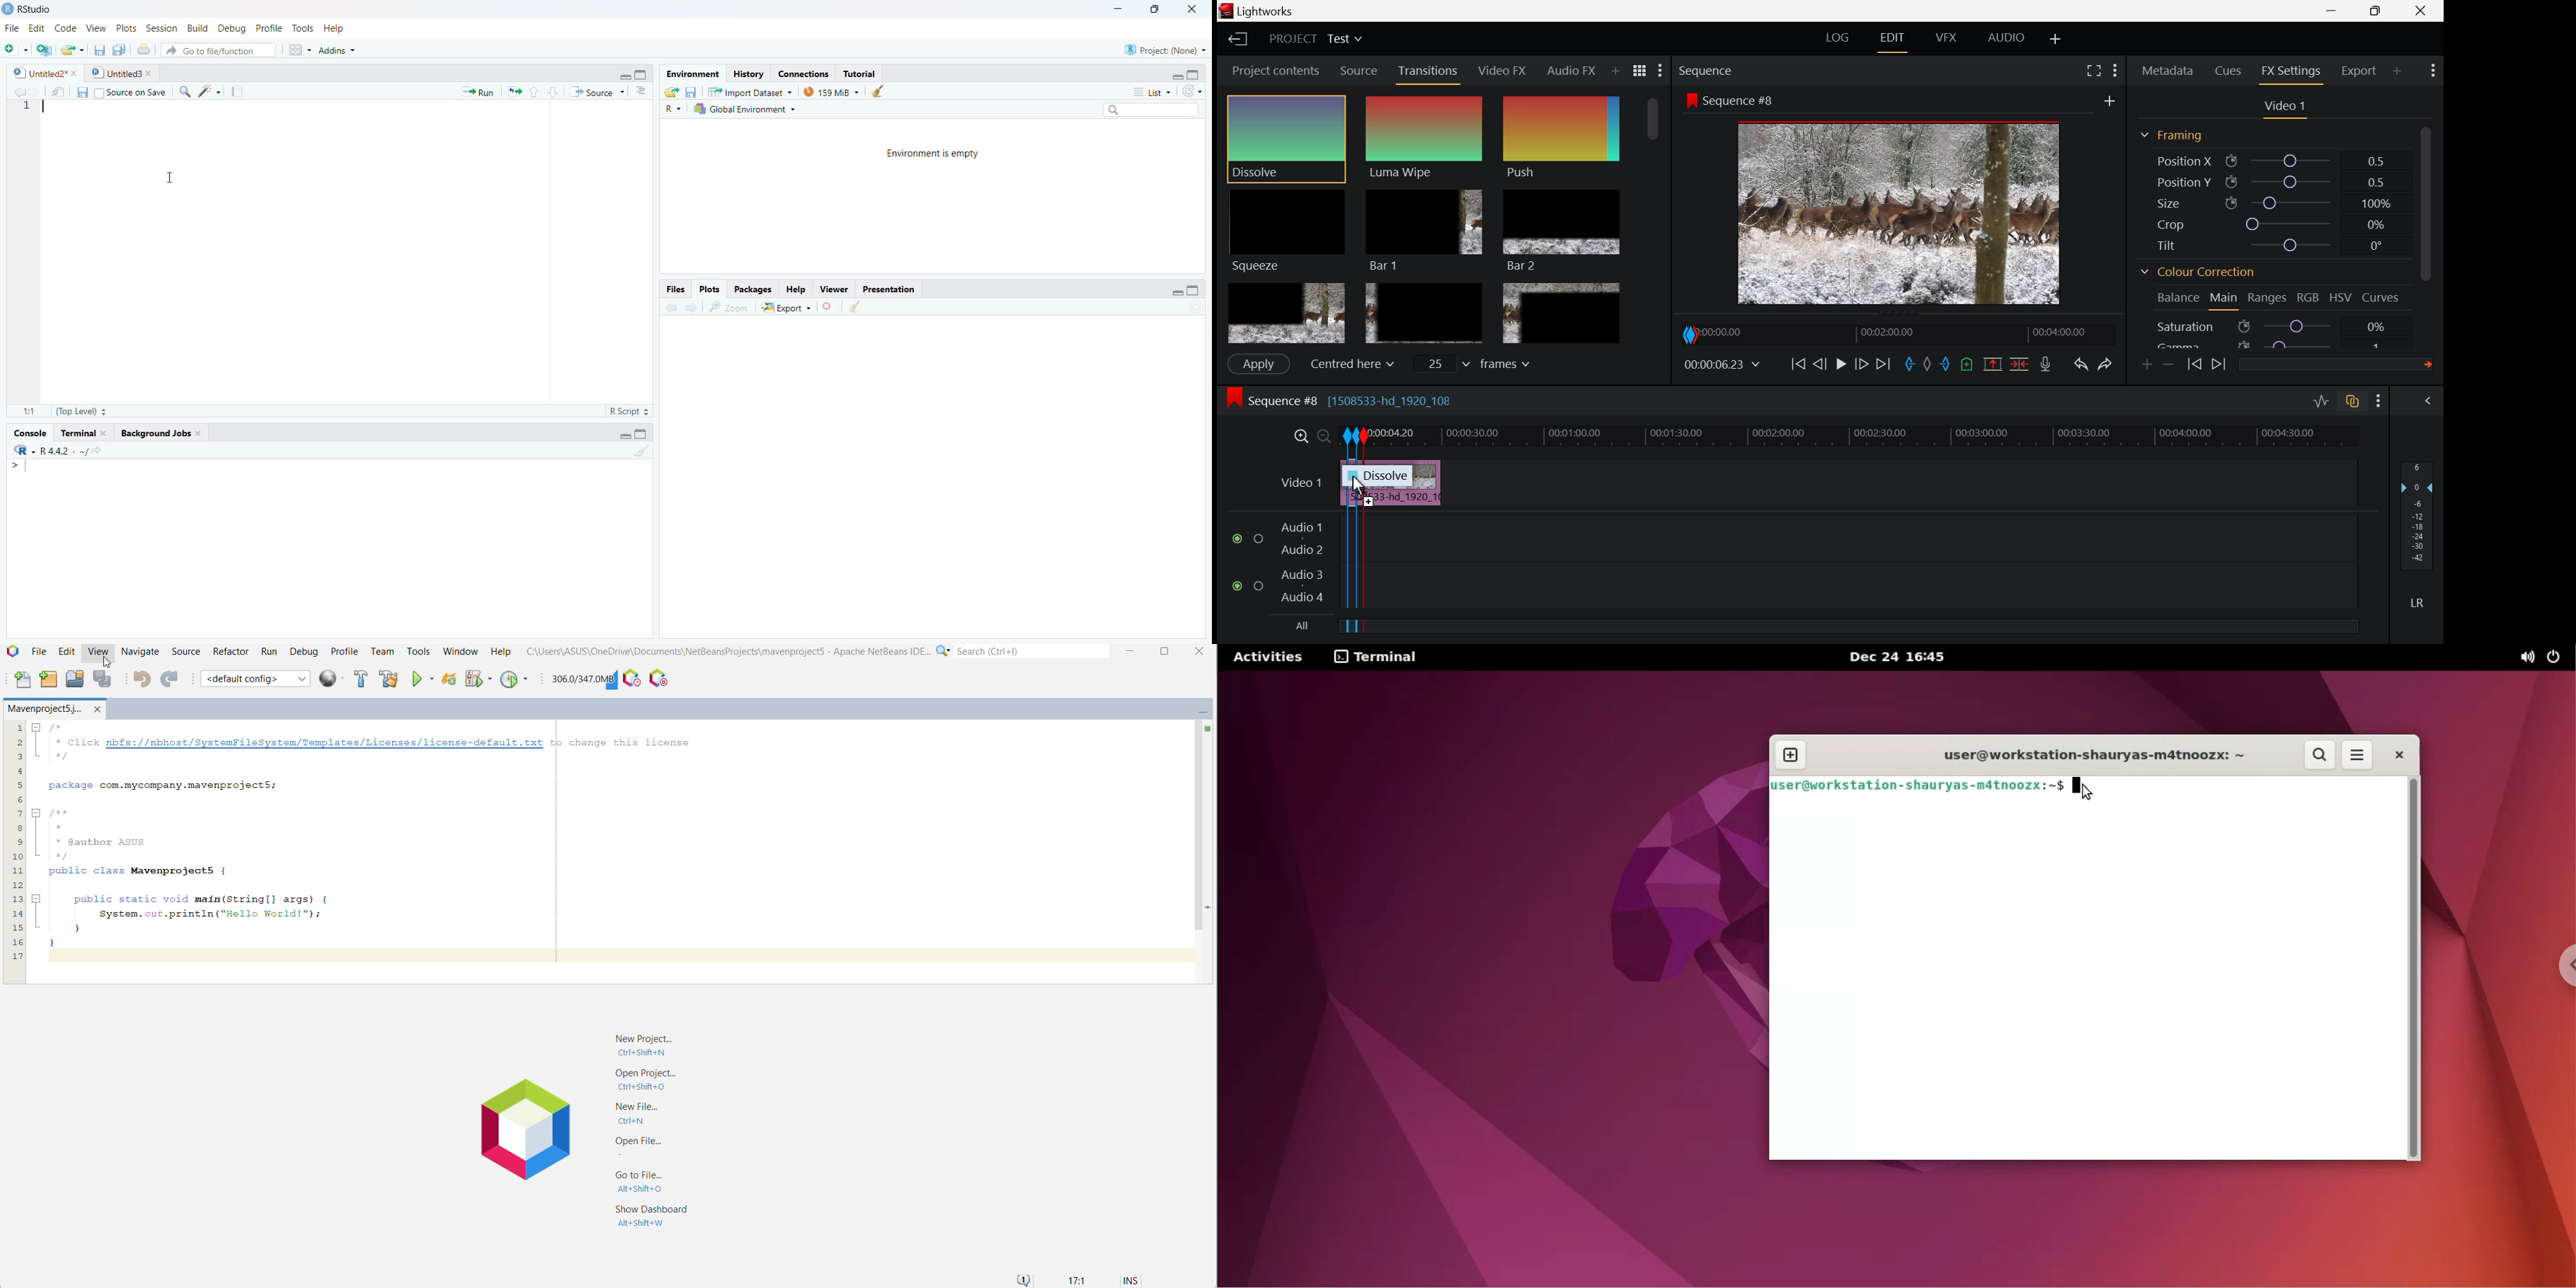  What do you see at coordinates (1174, 292) in the screenshot?
I see `Minimize` at bounding box center [1174, 292].